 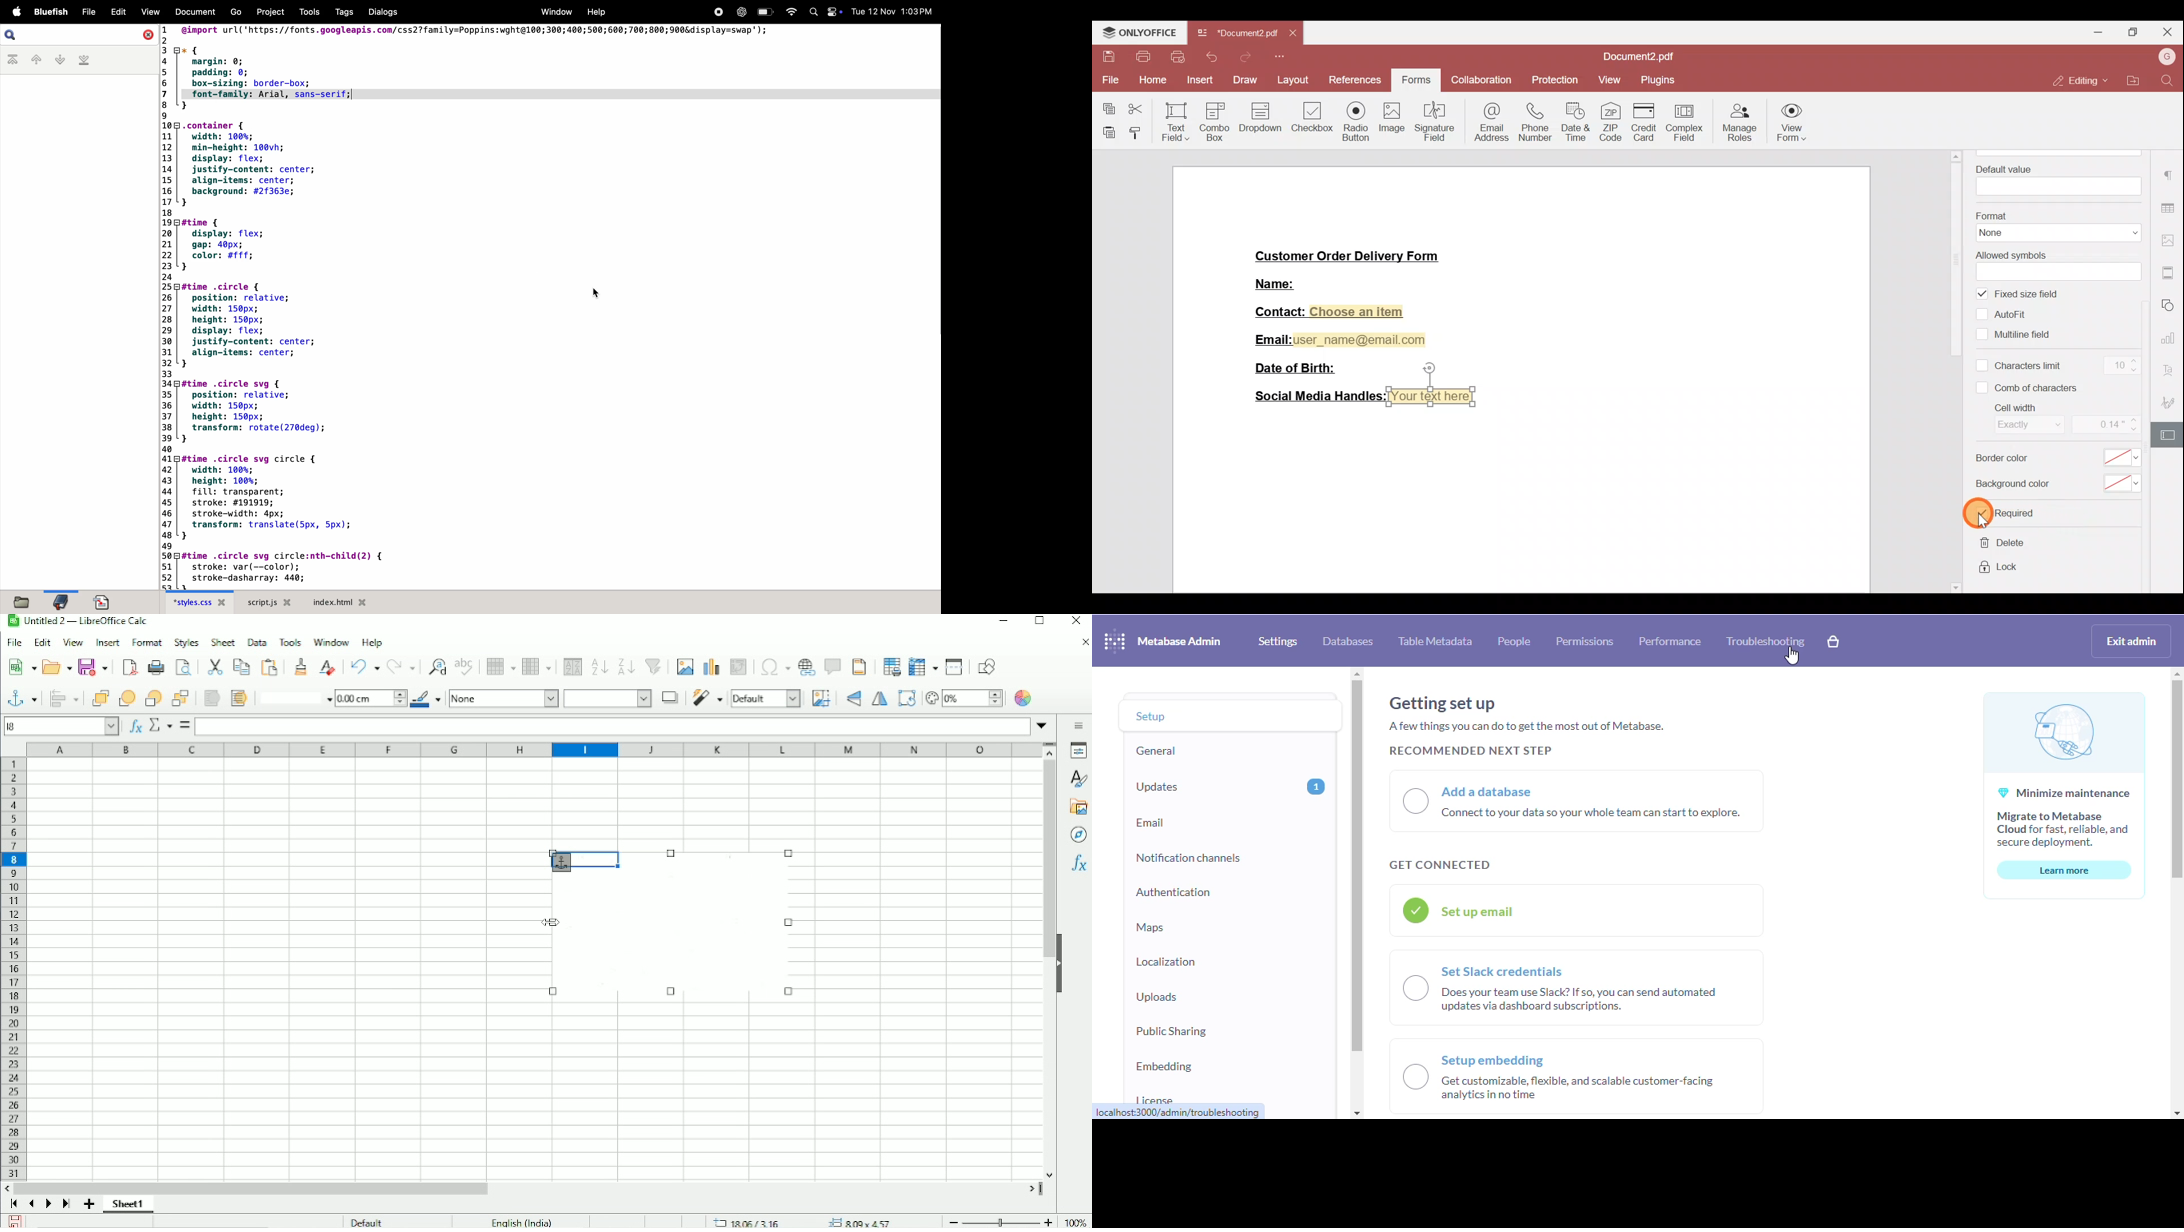 I want to click on Crop image, so click(x=821, y=698).